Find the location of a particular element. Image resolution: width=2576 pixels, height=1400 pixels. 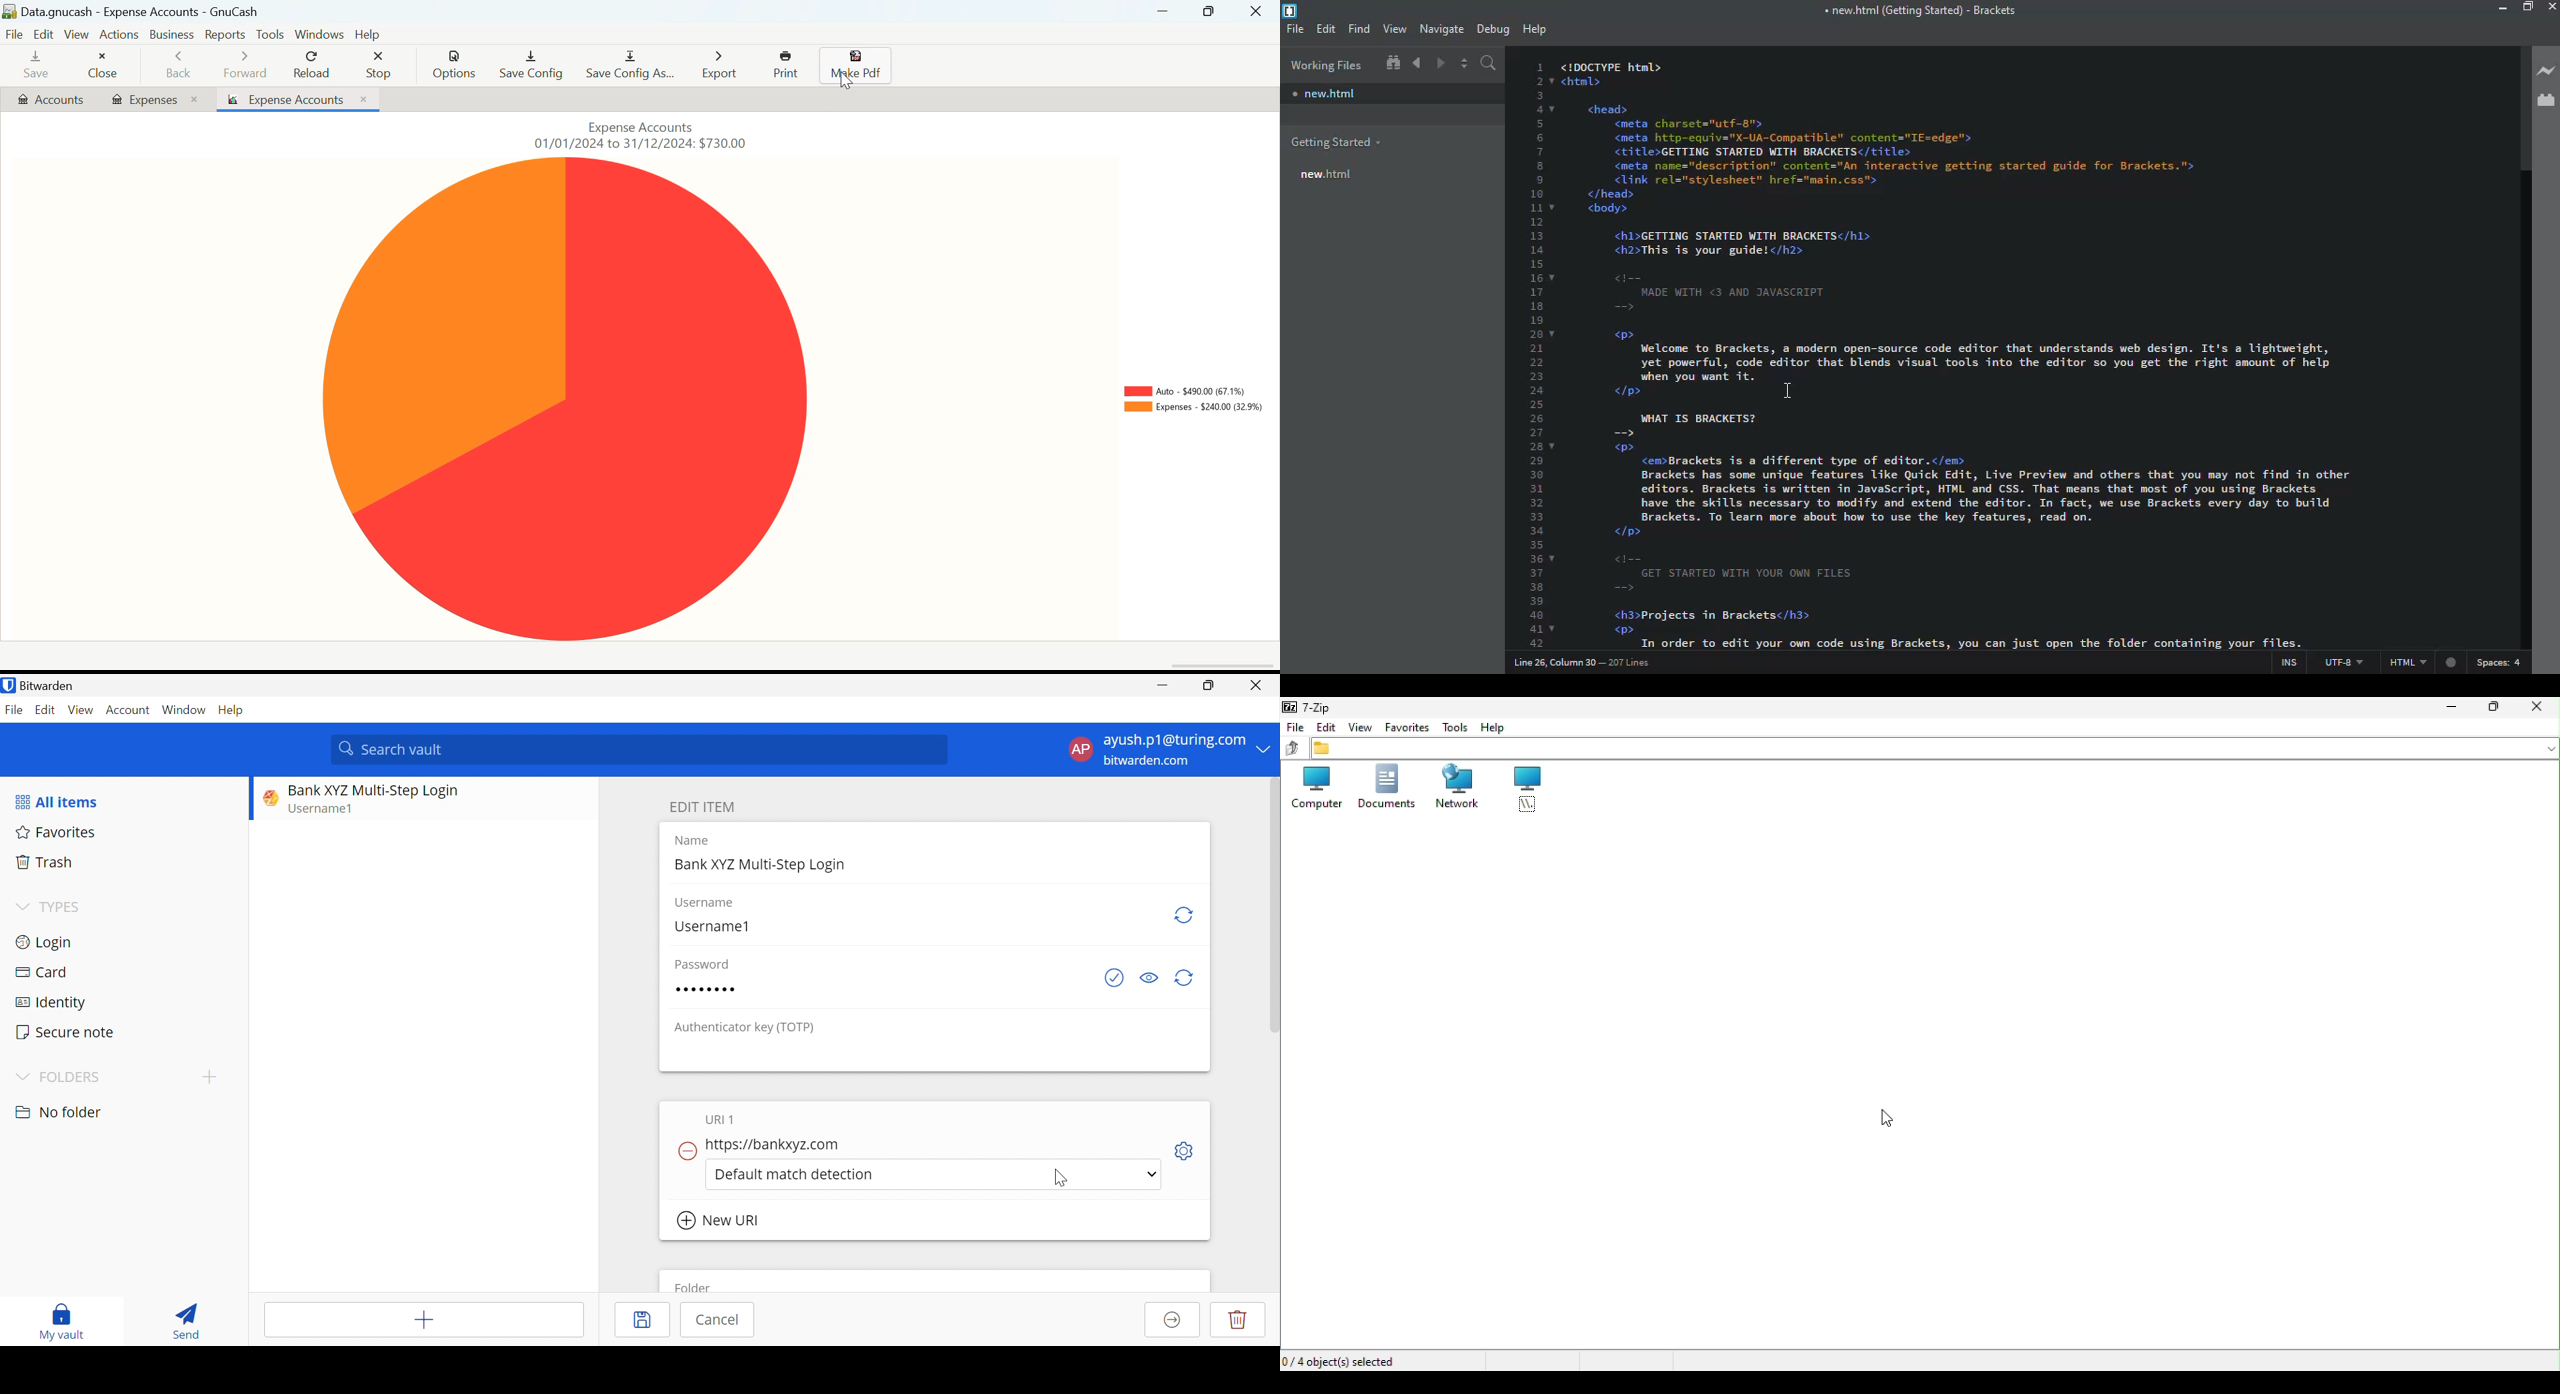

Help is located at coordinates (369, 34).